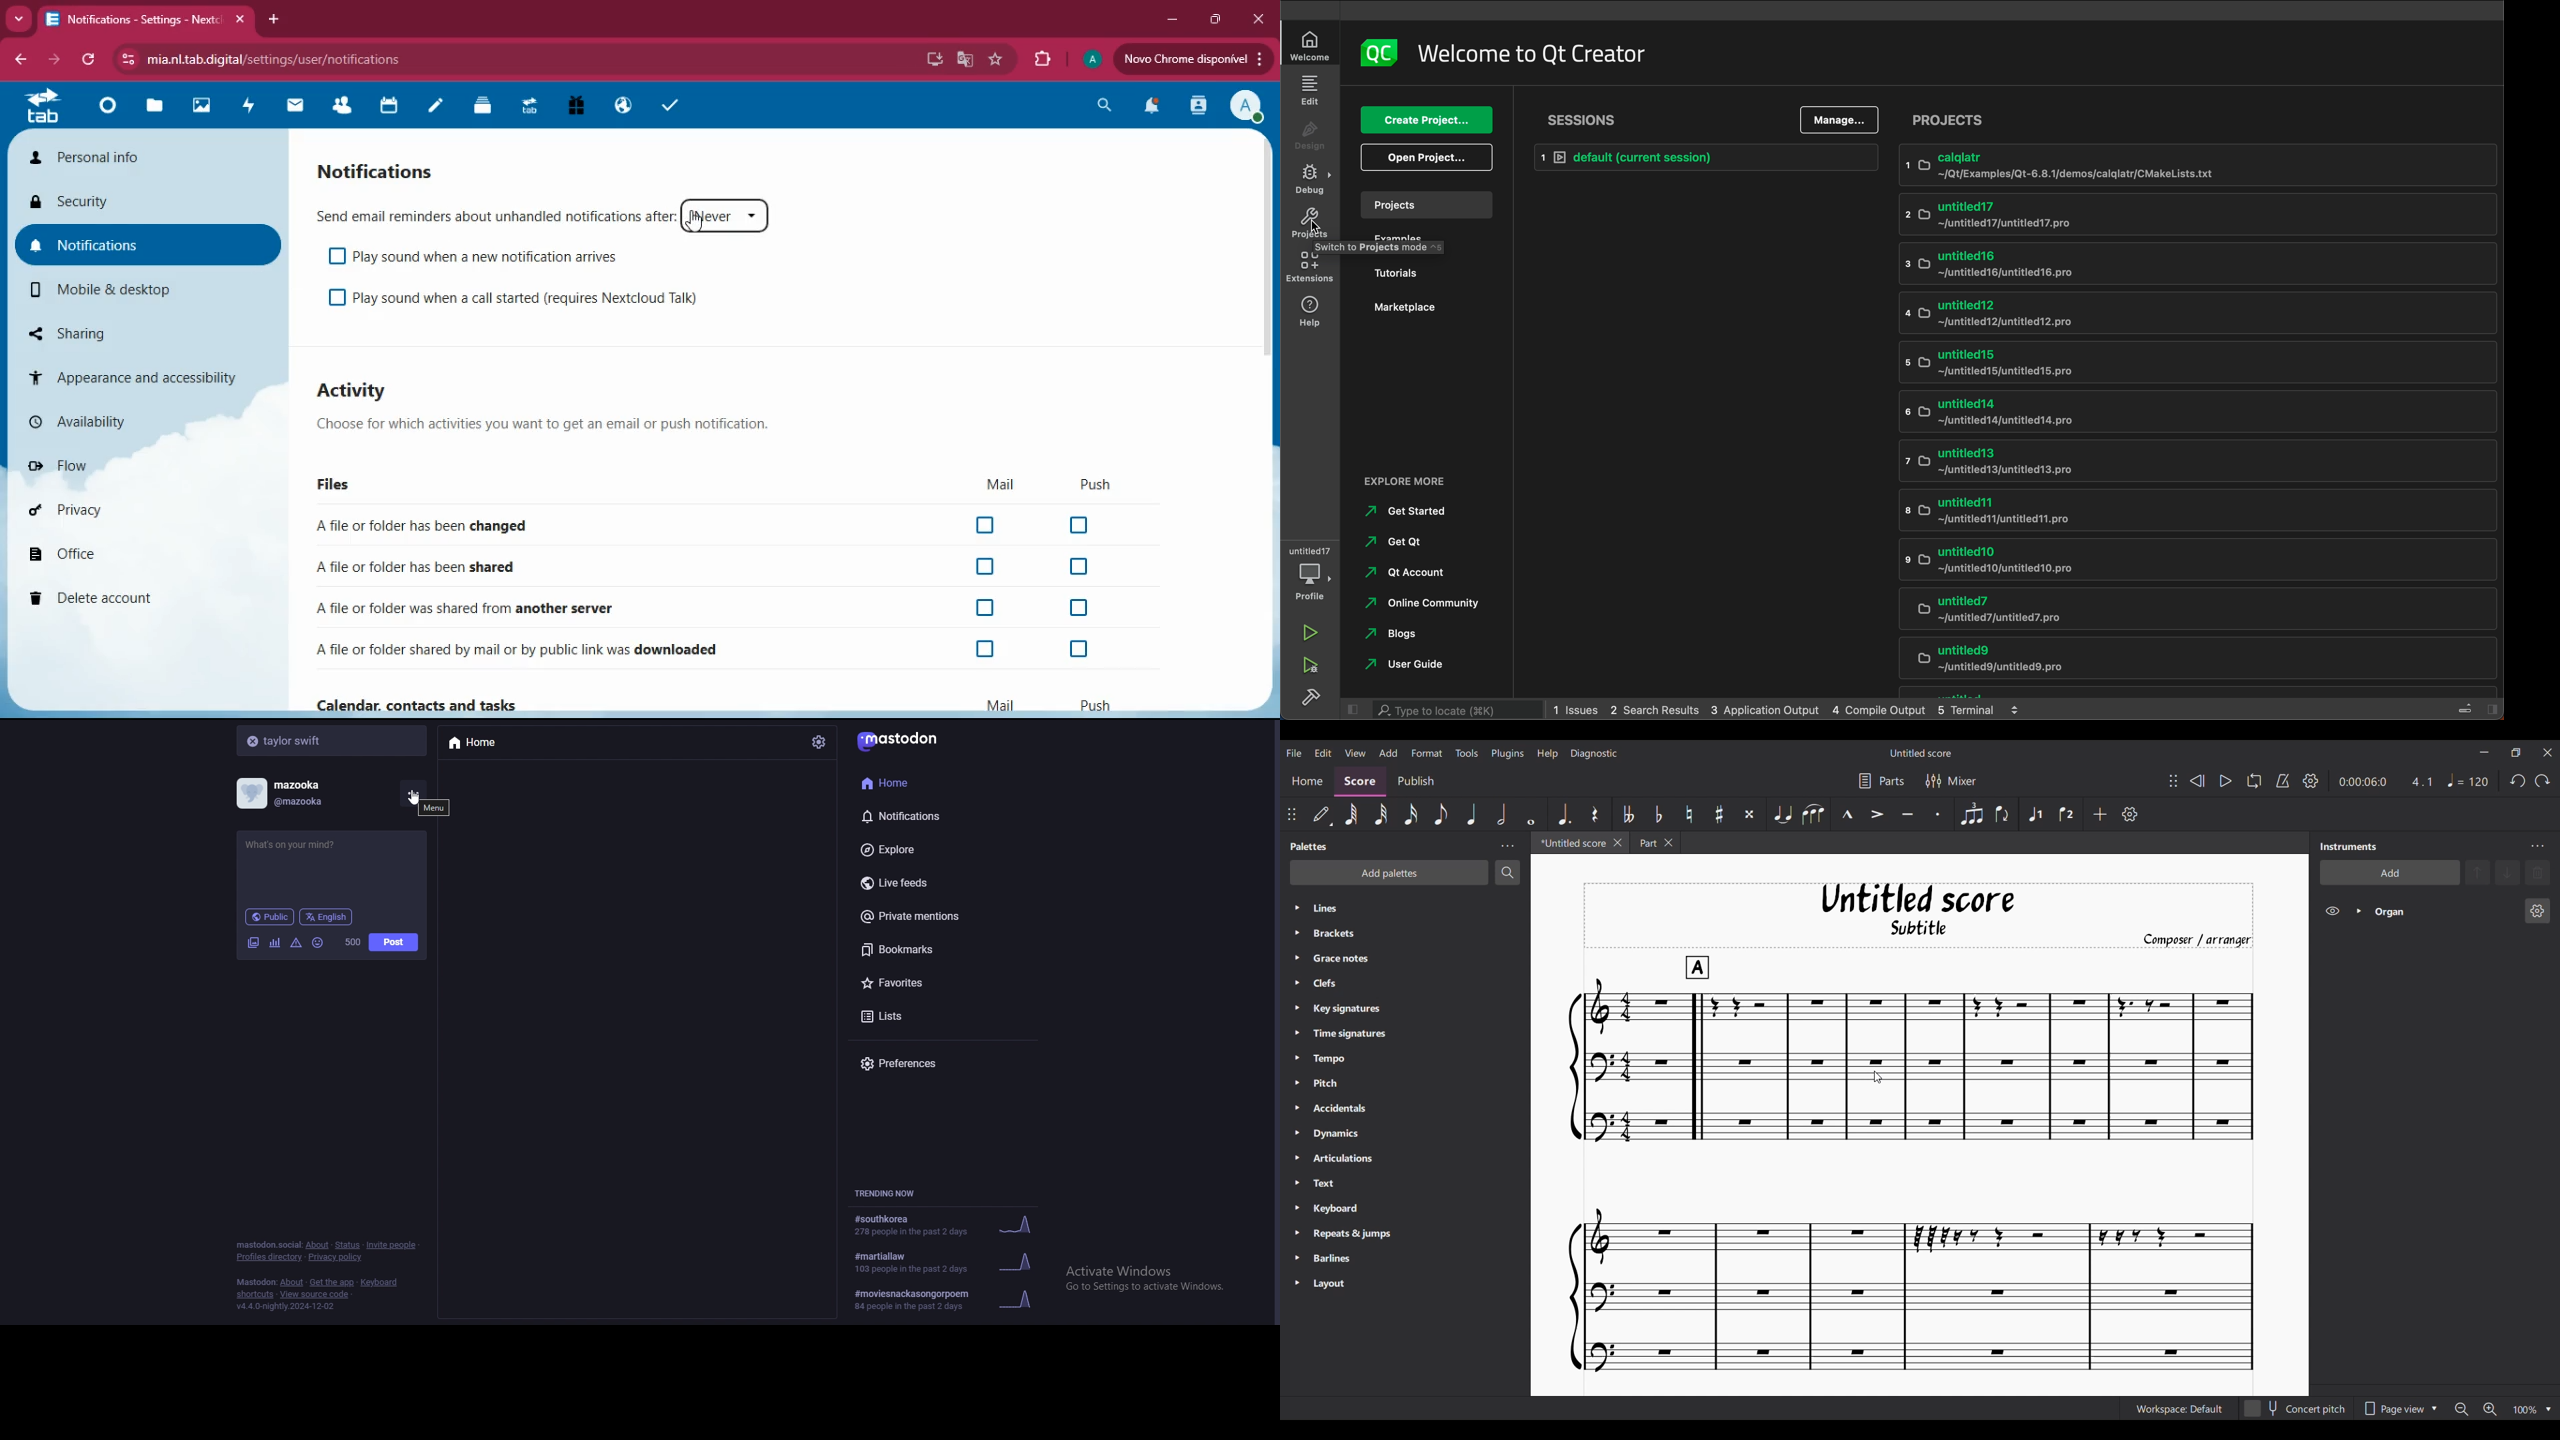  I want to click on lists, so click(937, 1017).